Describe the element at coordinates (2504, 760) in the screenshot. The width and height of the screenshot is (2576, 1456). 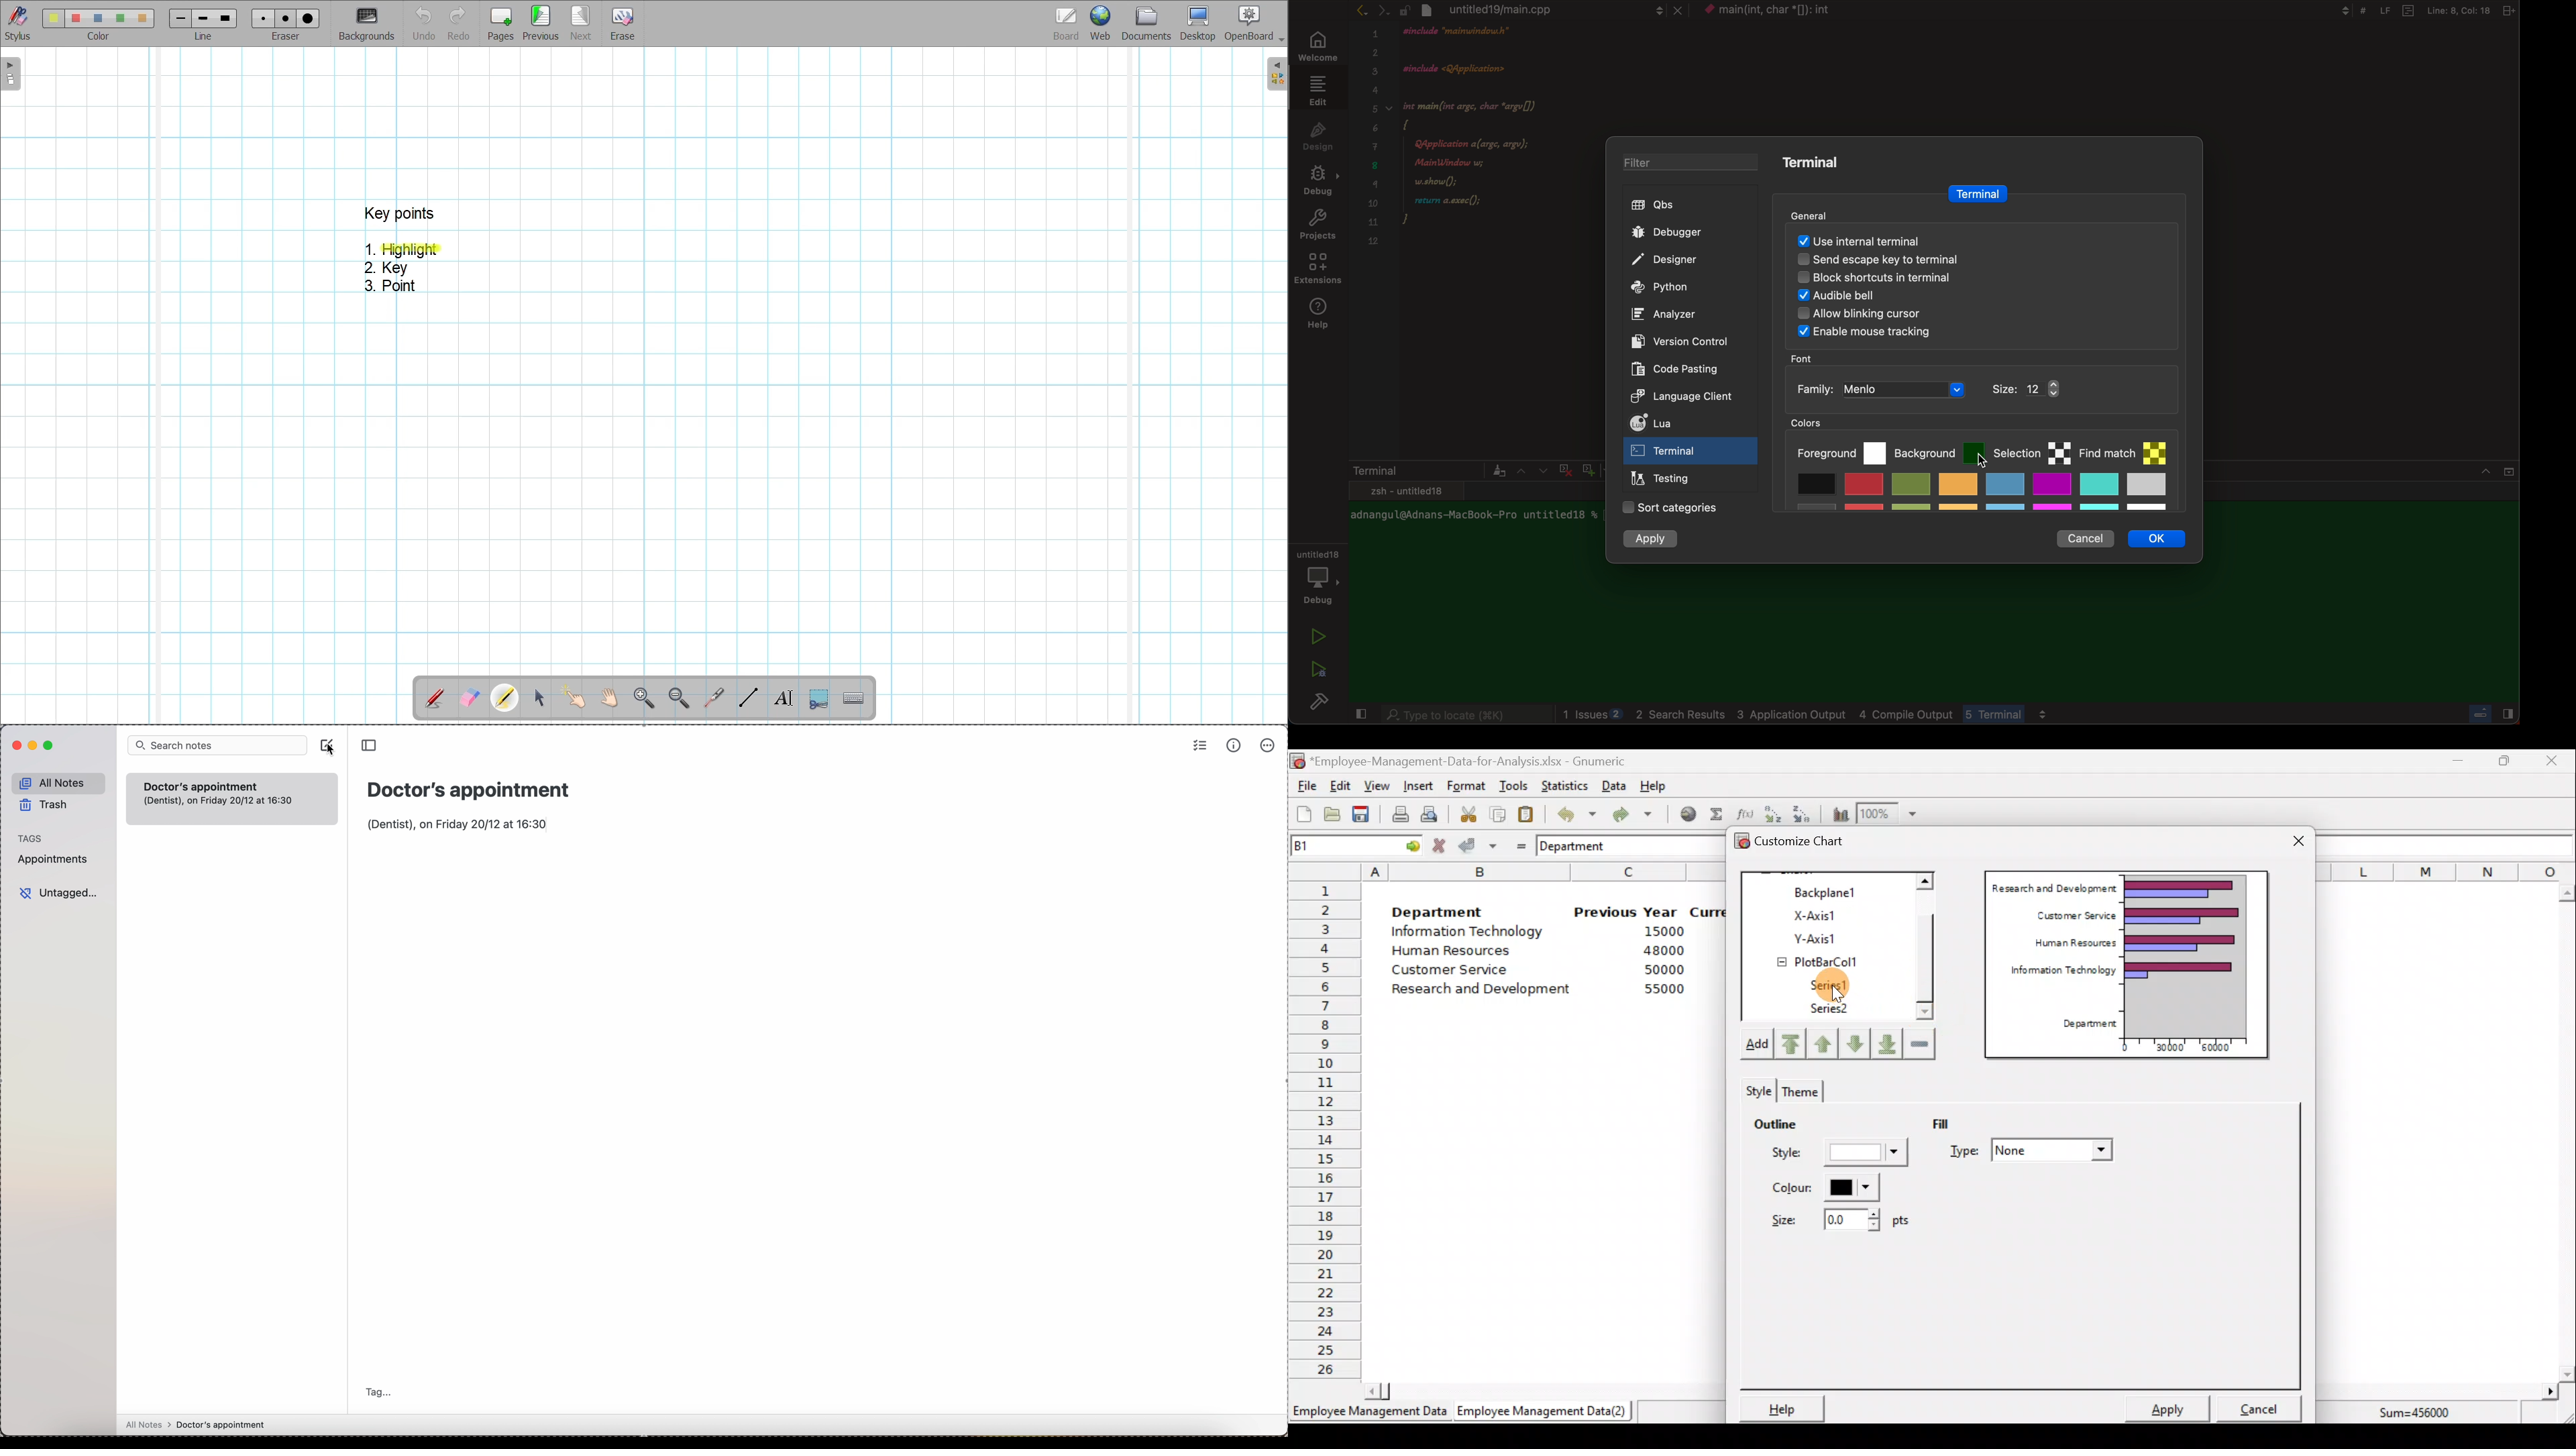
I see `Maximize` at that location.